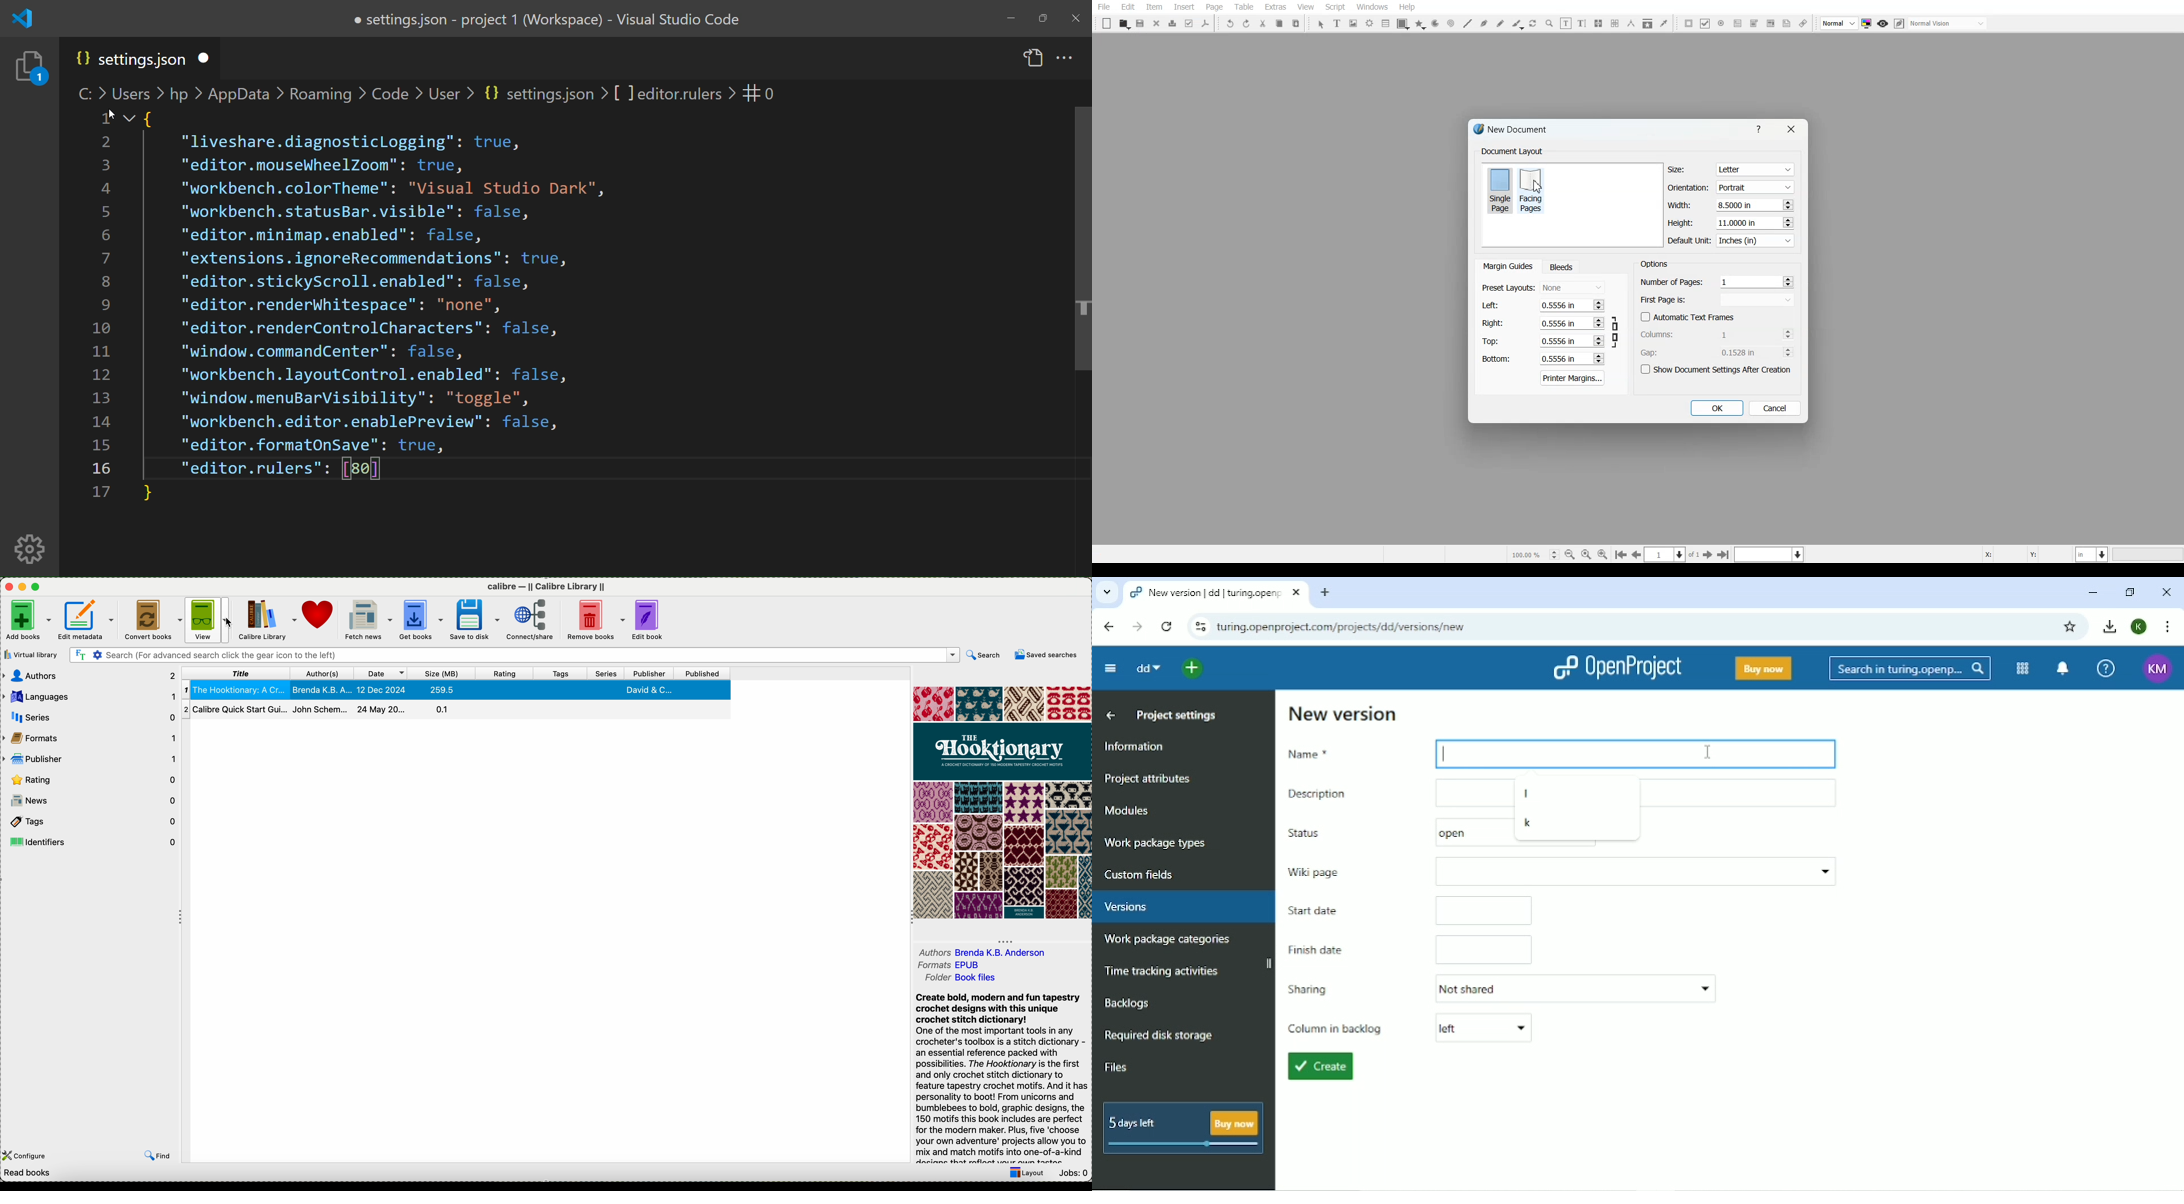 This screenshot has height=1204, width=2184. What do you see at coordinates (151, 619) in the screenshot?
I see `convert books` at bounding box center [151, 619].